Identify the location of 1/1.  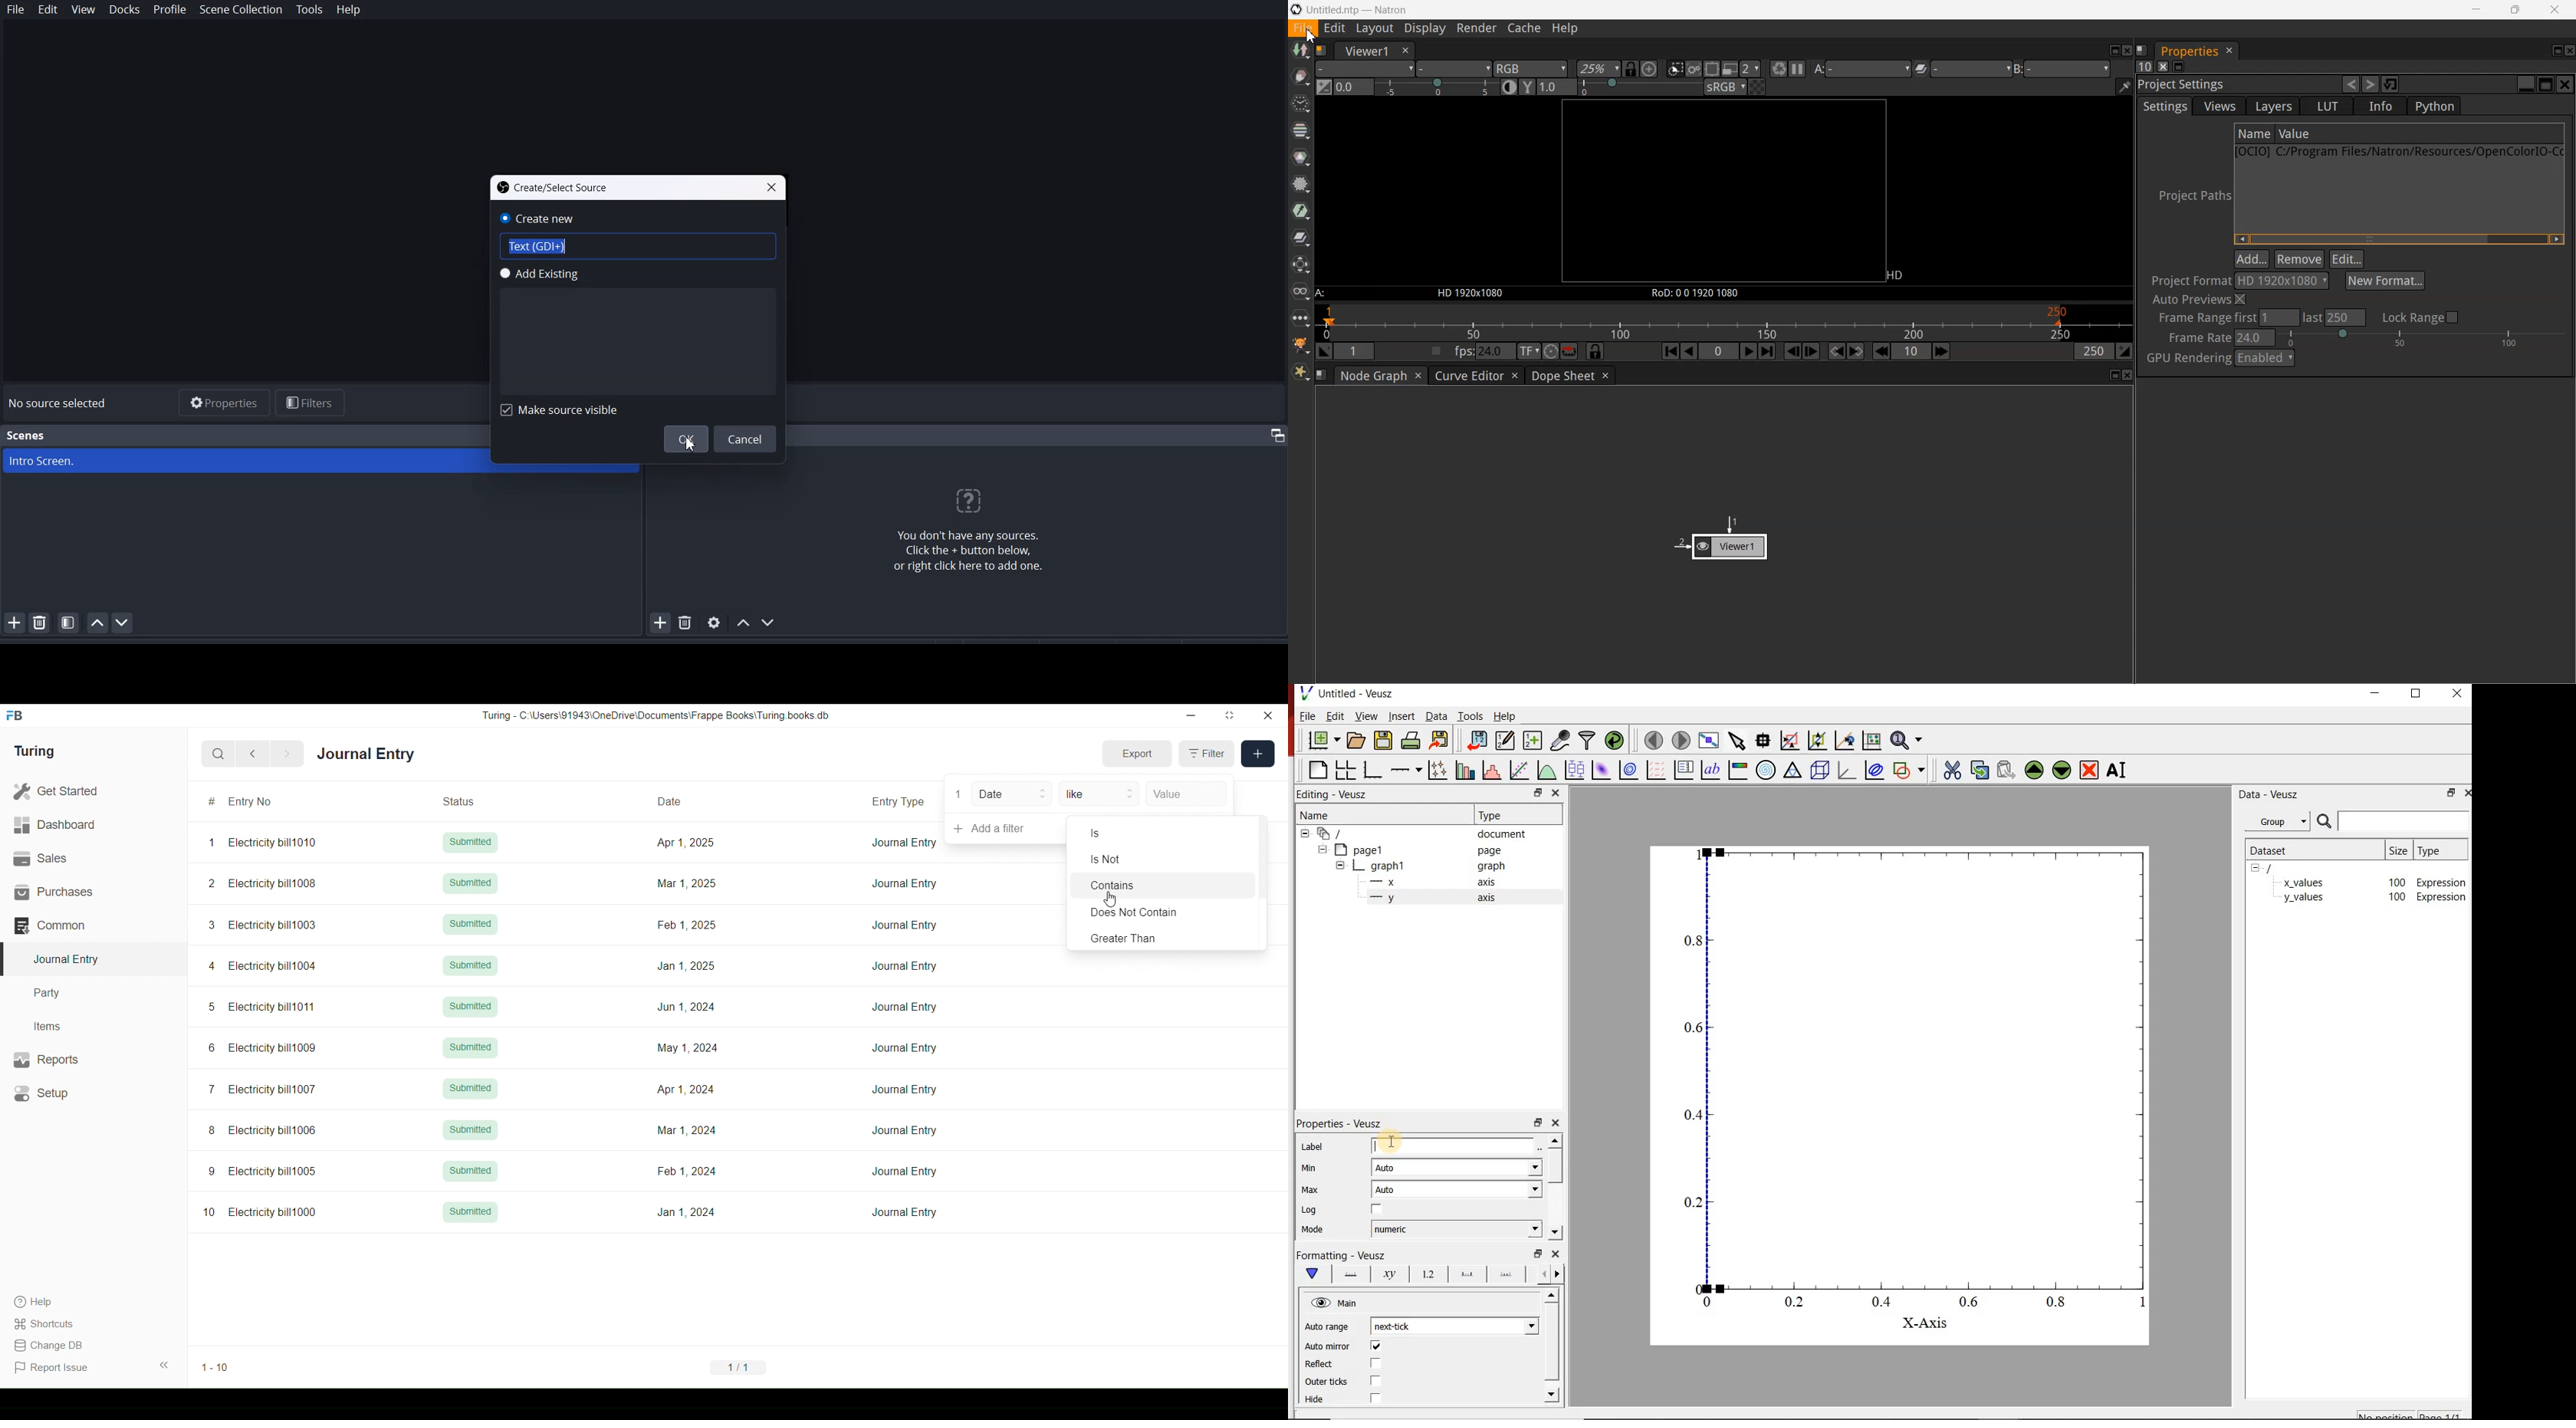
(738, 1367).